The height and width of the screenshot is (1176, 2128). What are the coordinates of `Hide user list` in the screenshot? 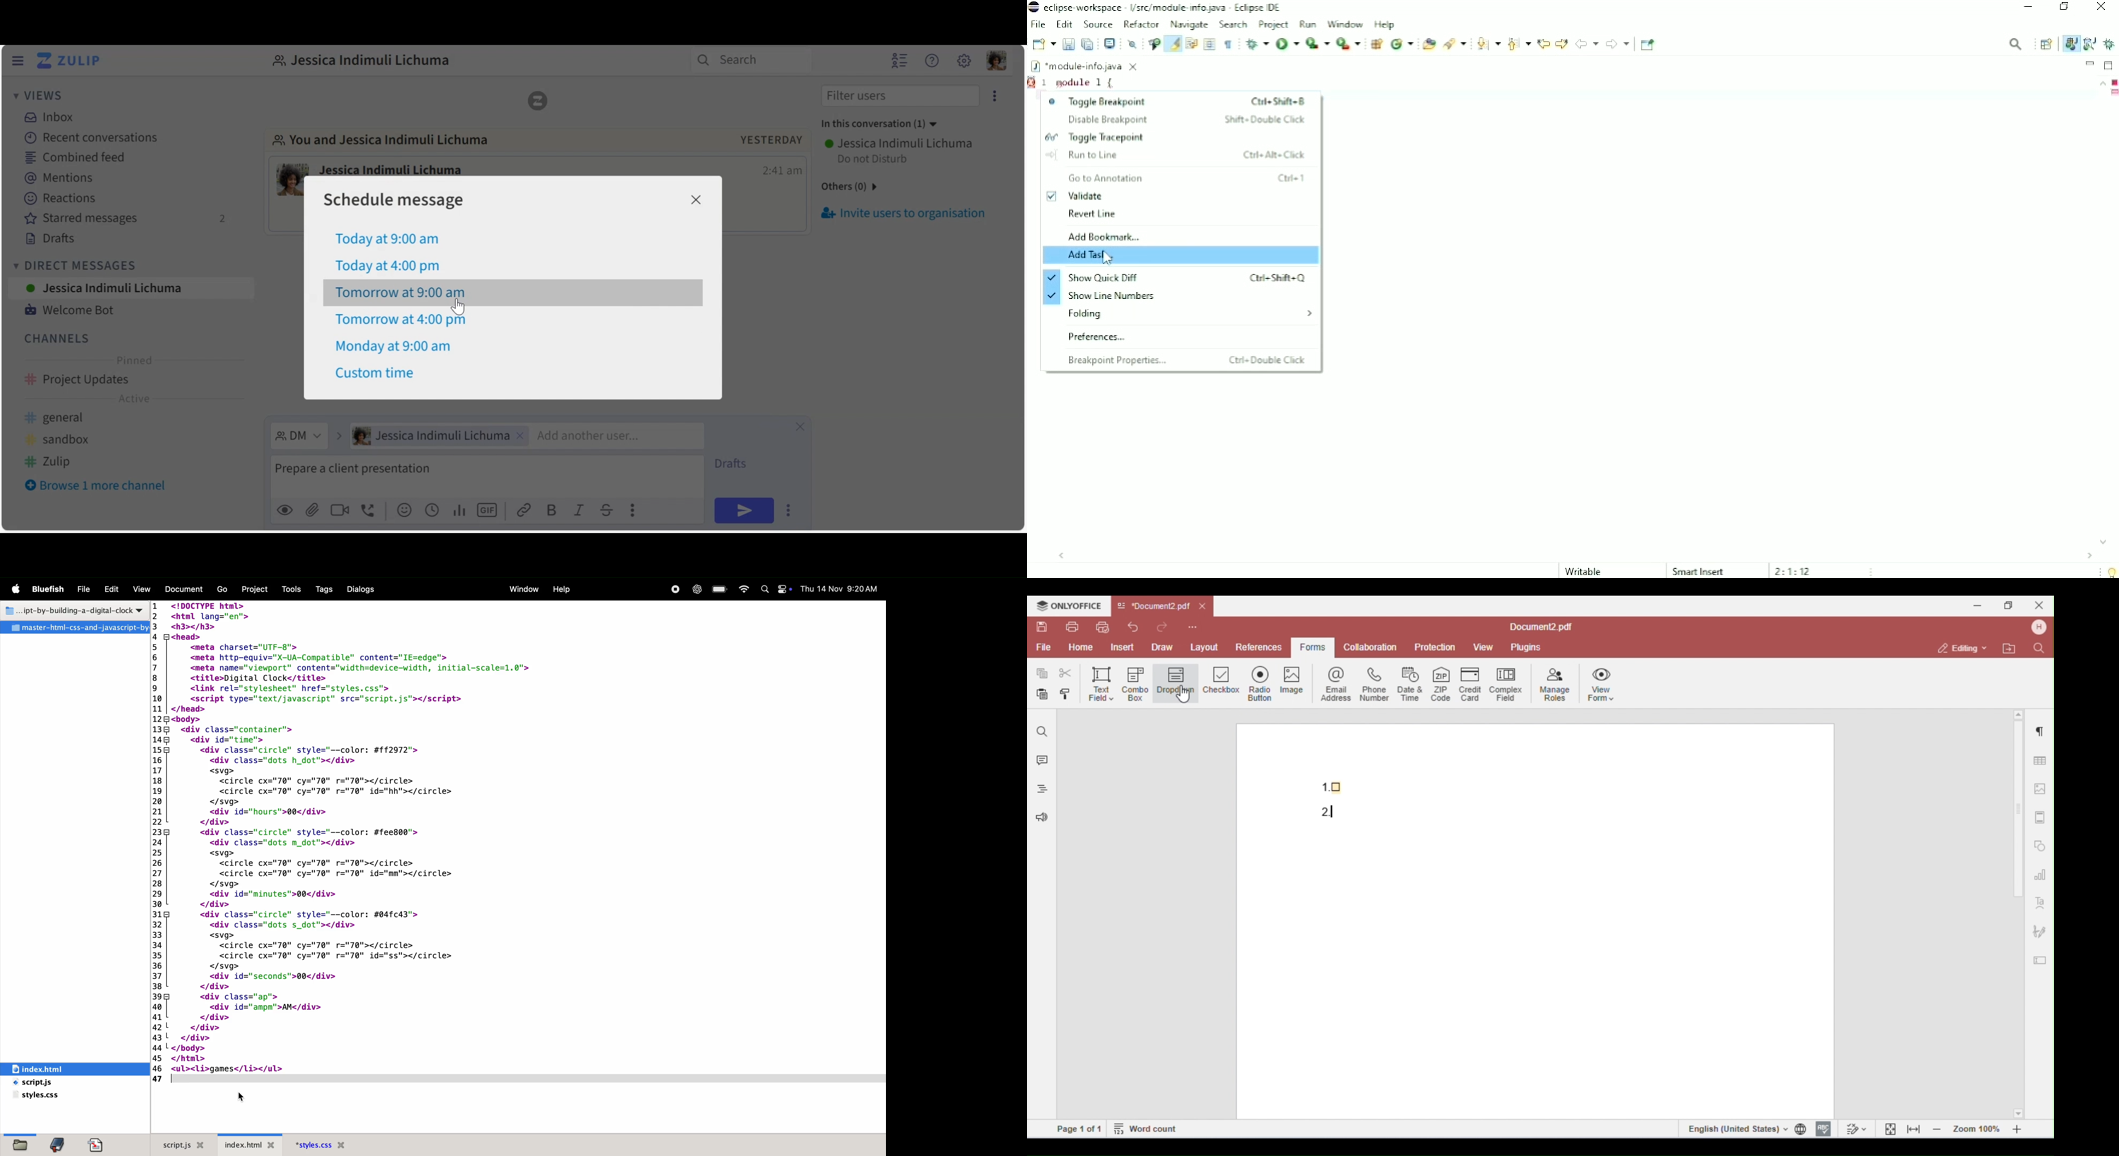 It's located at (901, 60).